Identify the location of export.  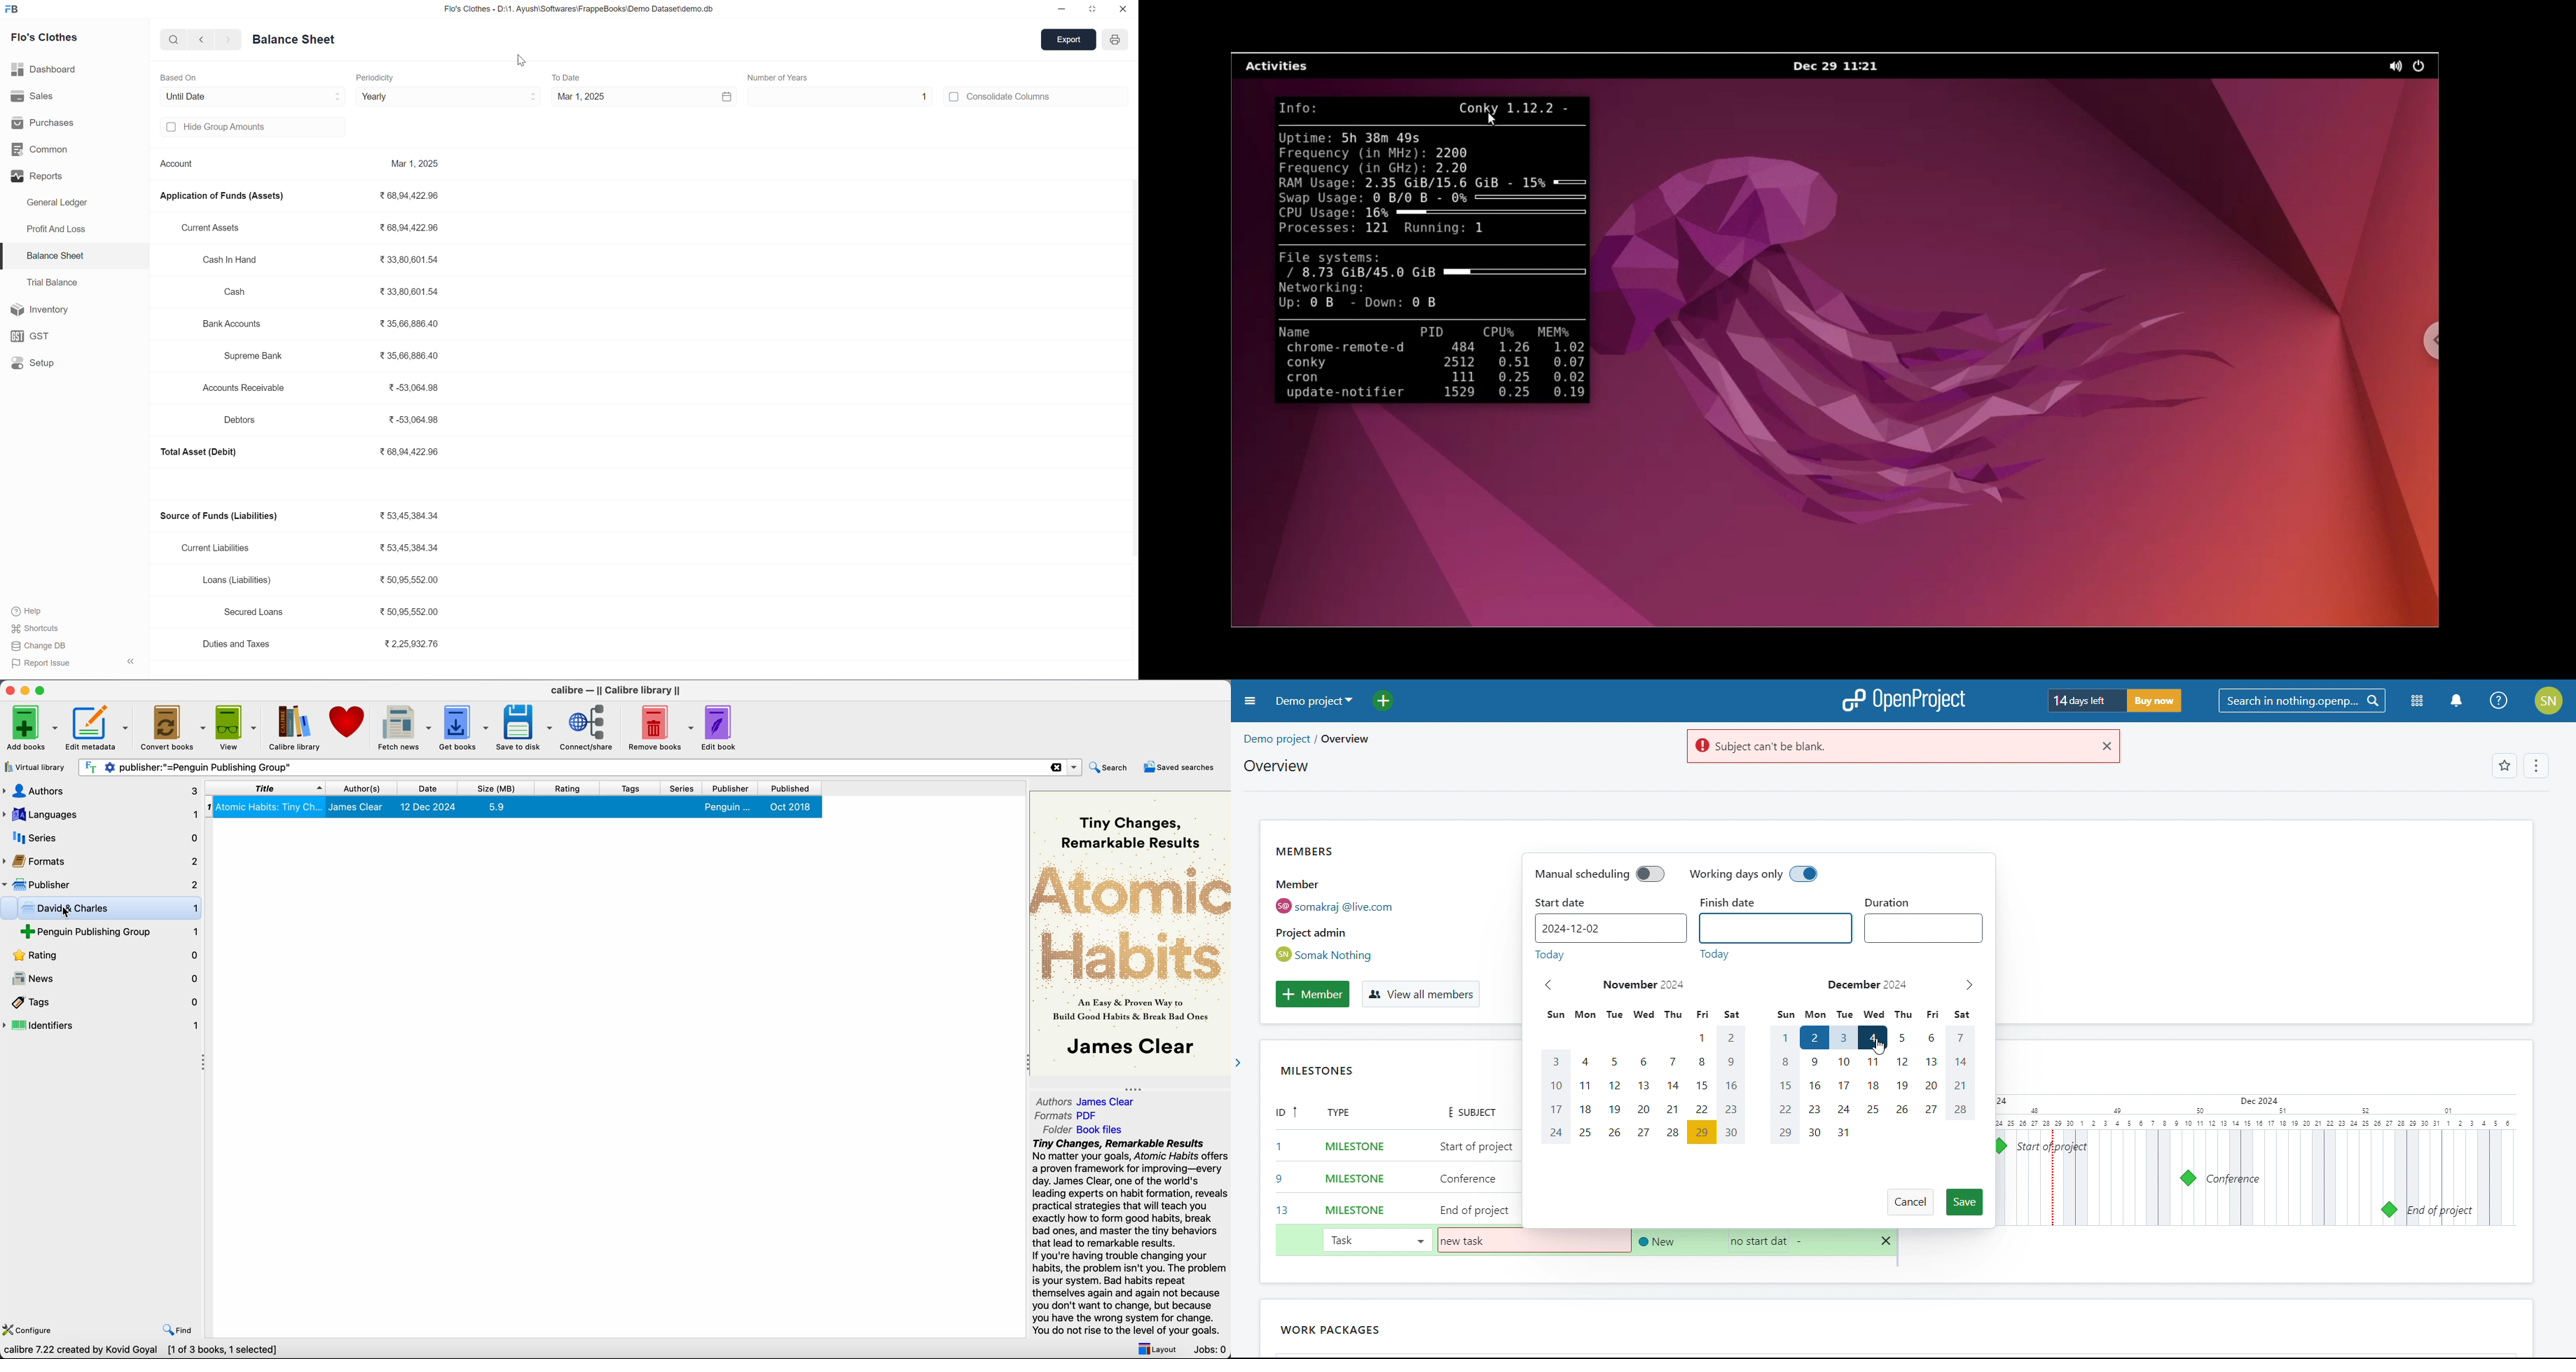
(1068, 40).